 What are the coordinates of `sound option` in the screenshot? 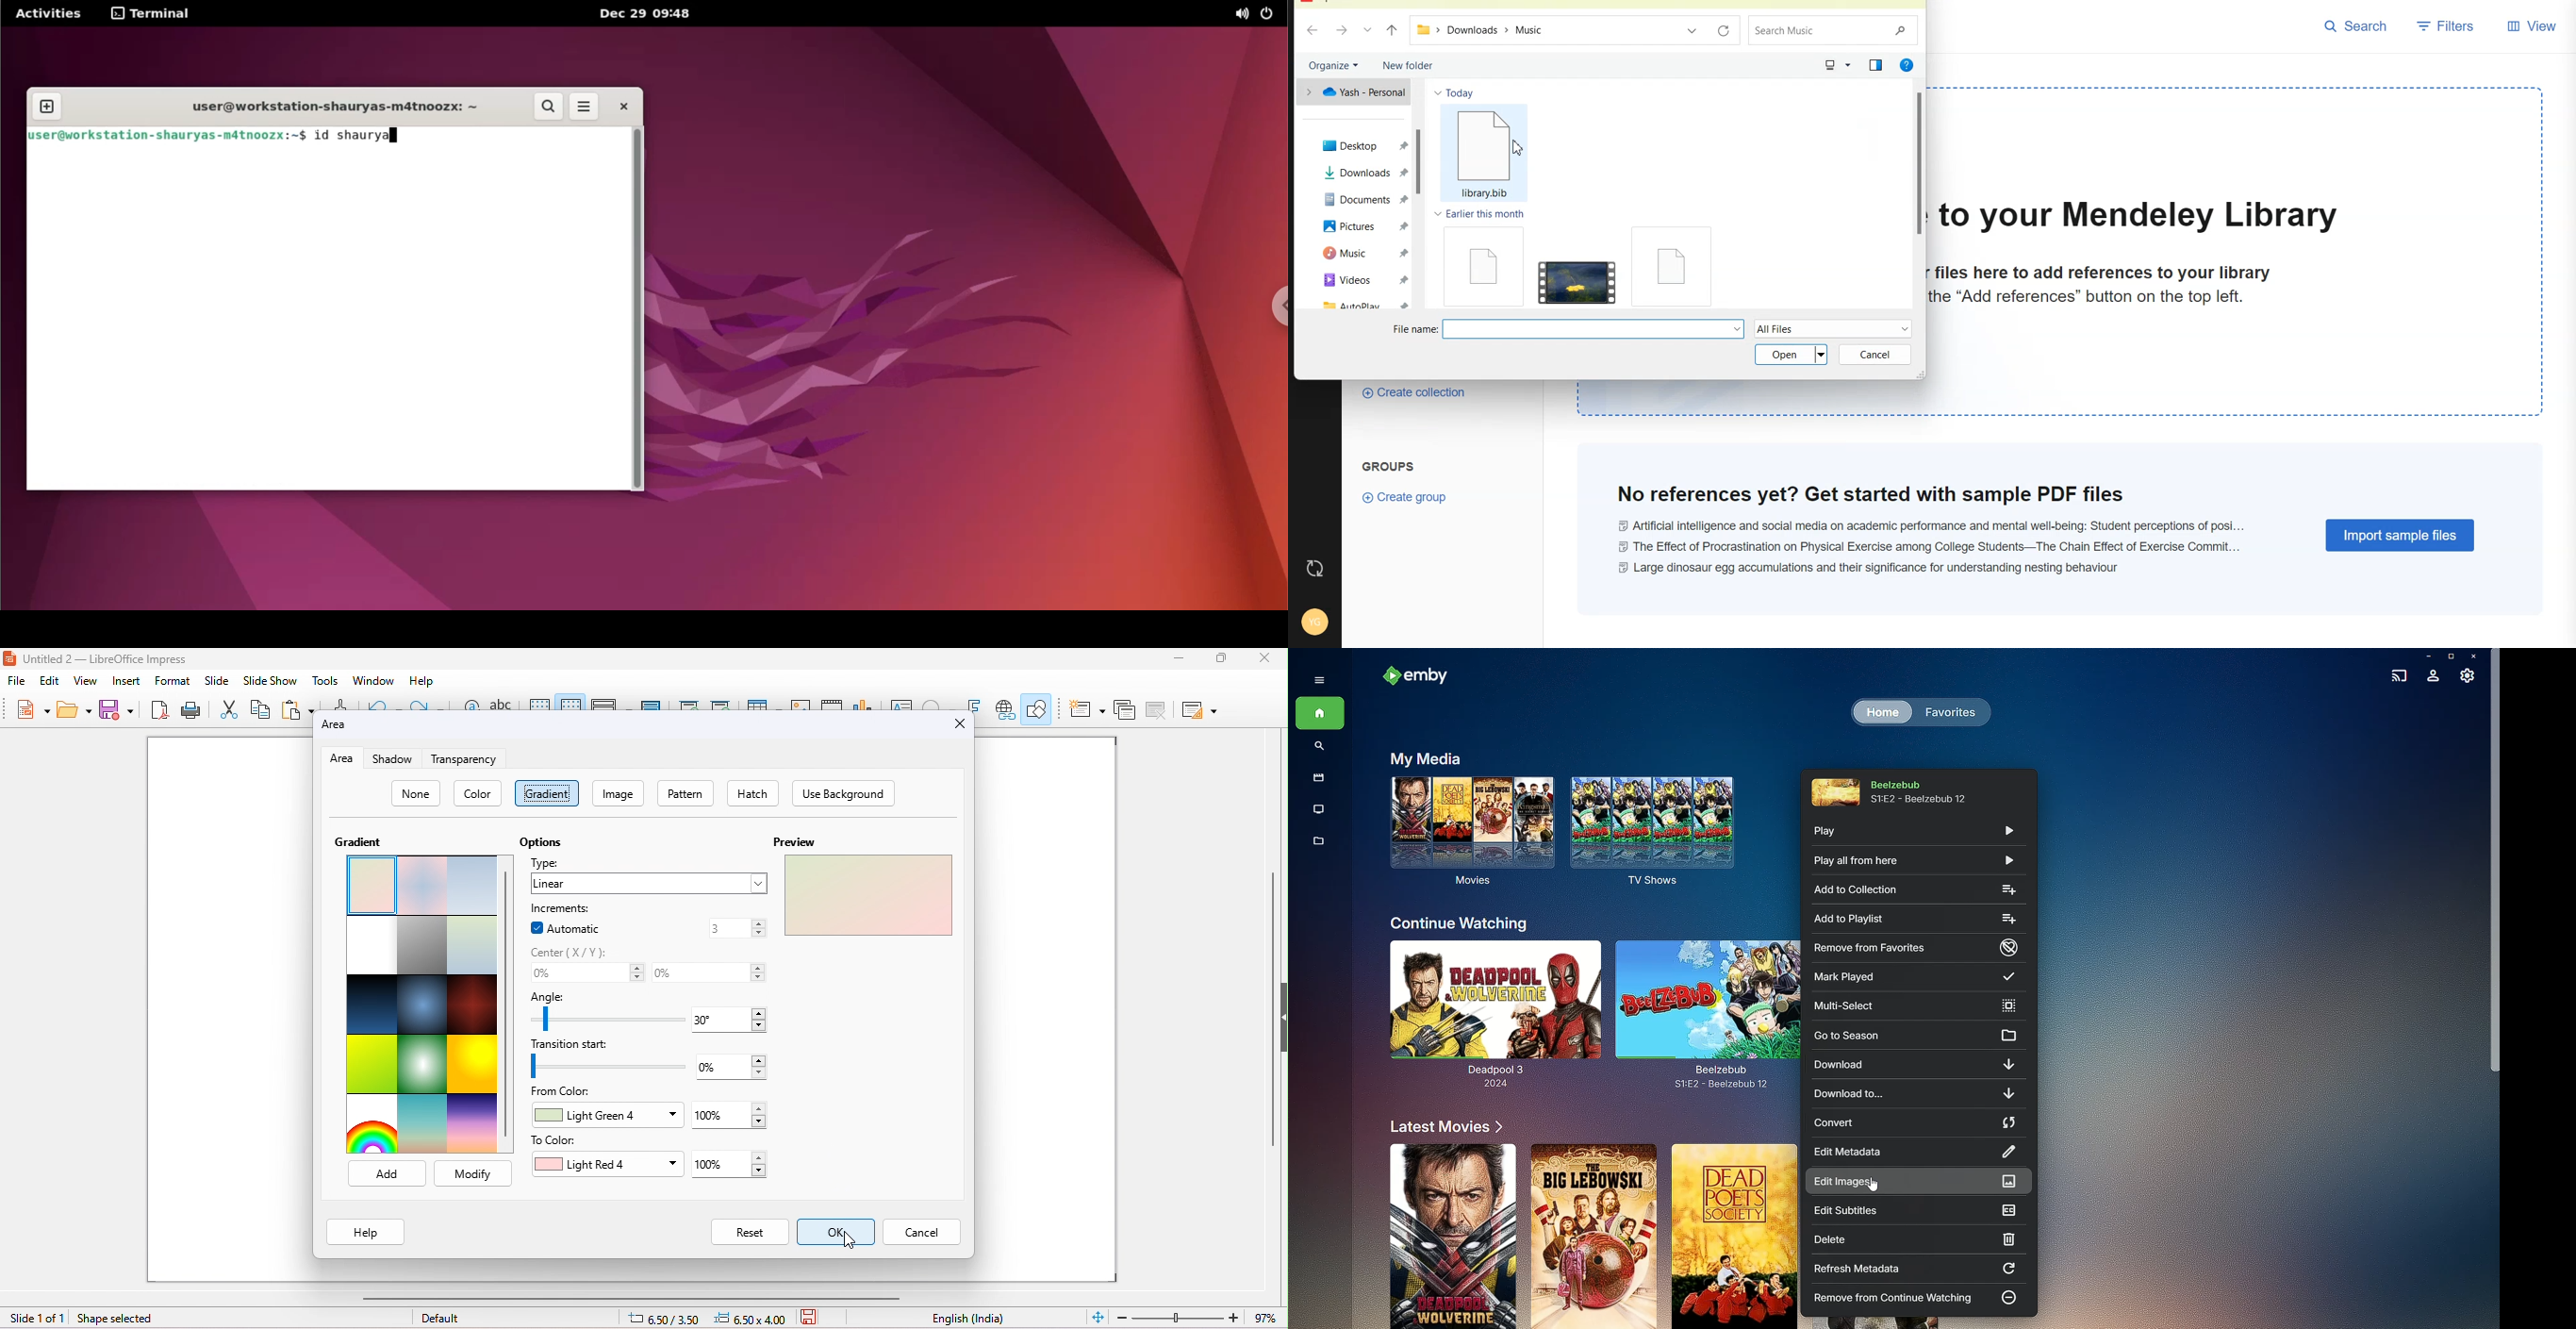 It's located at (1238, 15).